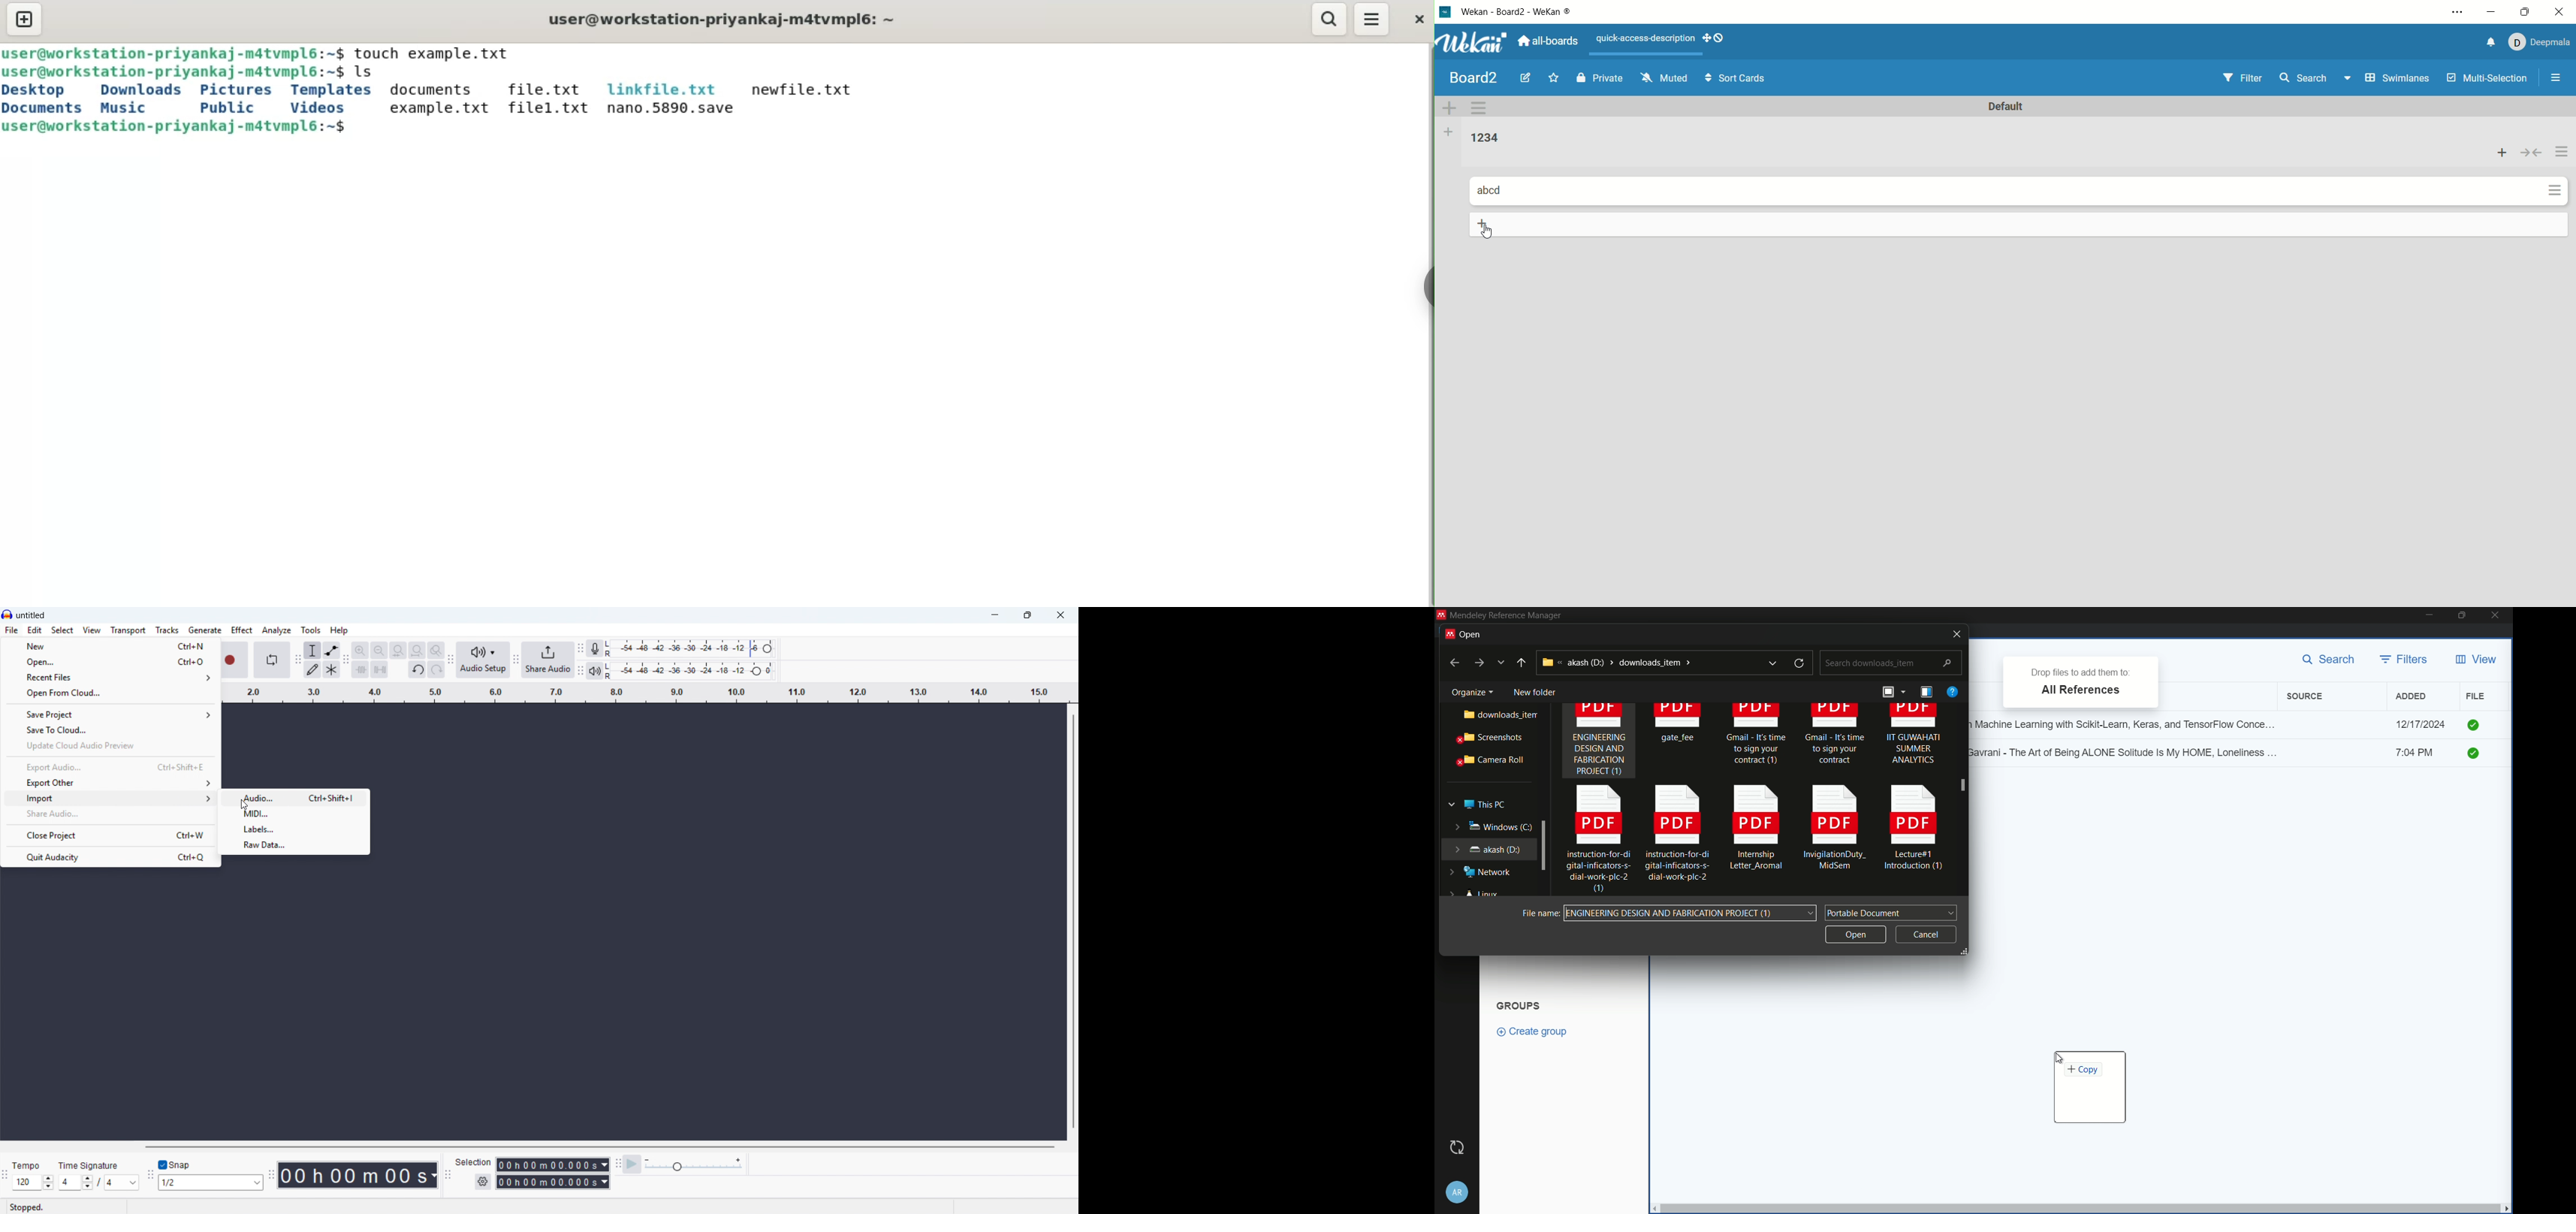 This screenshot has height=1232, width=2576. What do you see at coordinates (31, 616) in the screenshot?
I see `untitled` at bounding box center [31, 616].